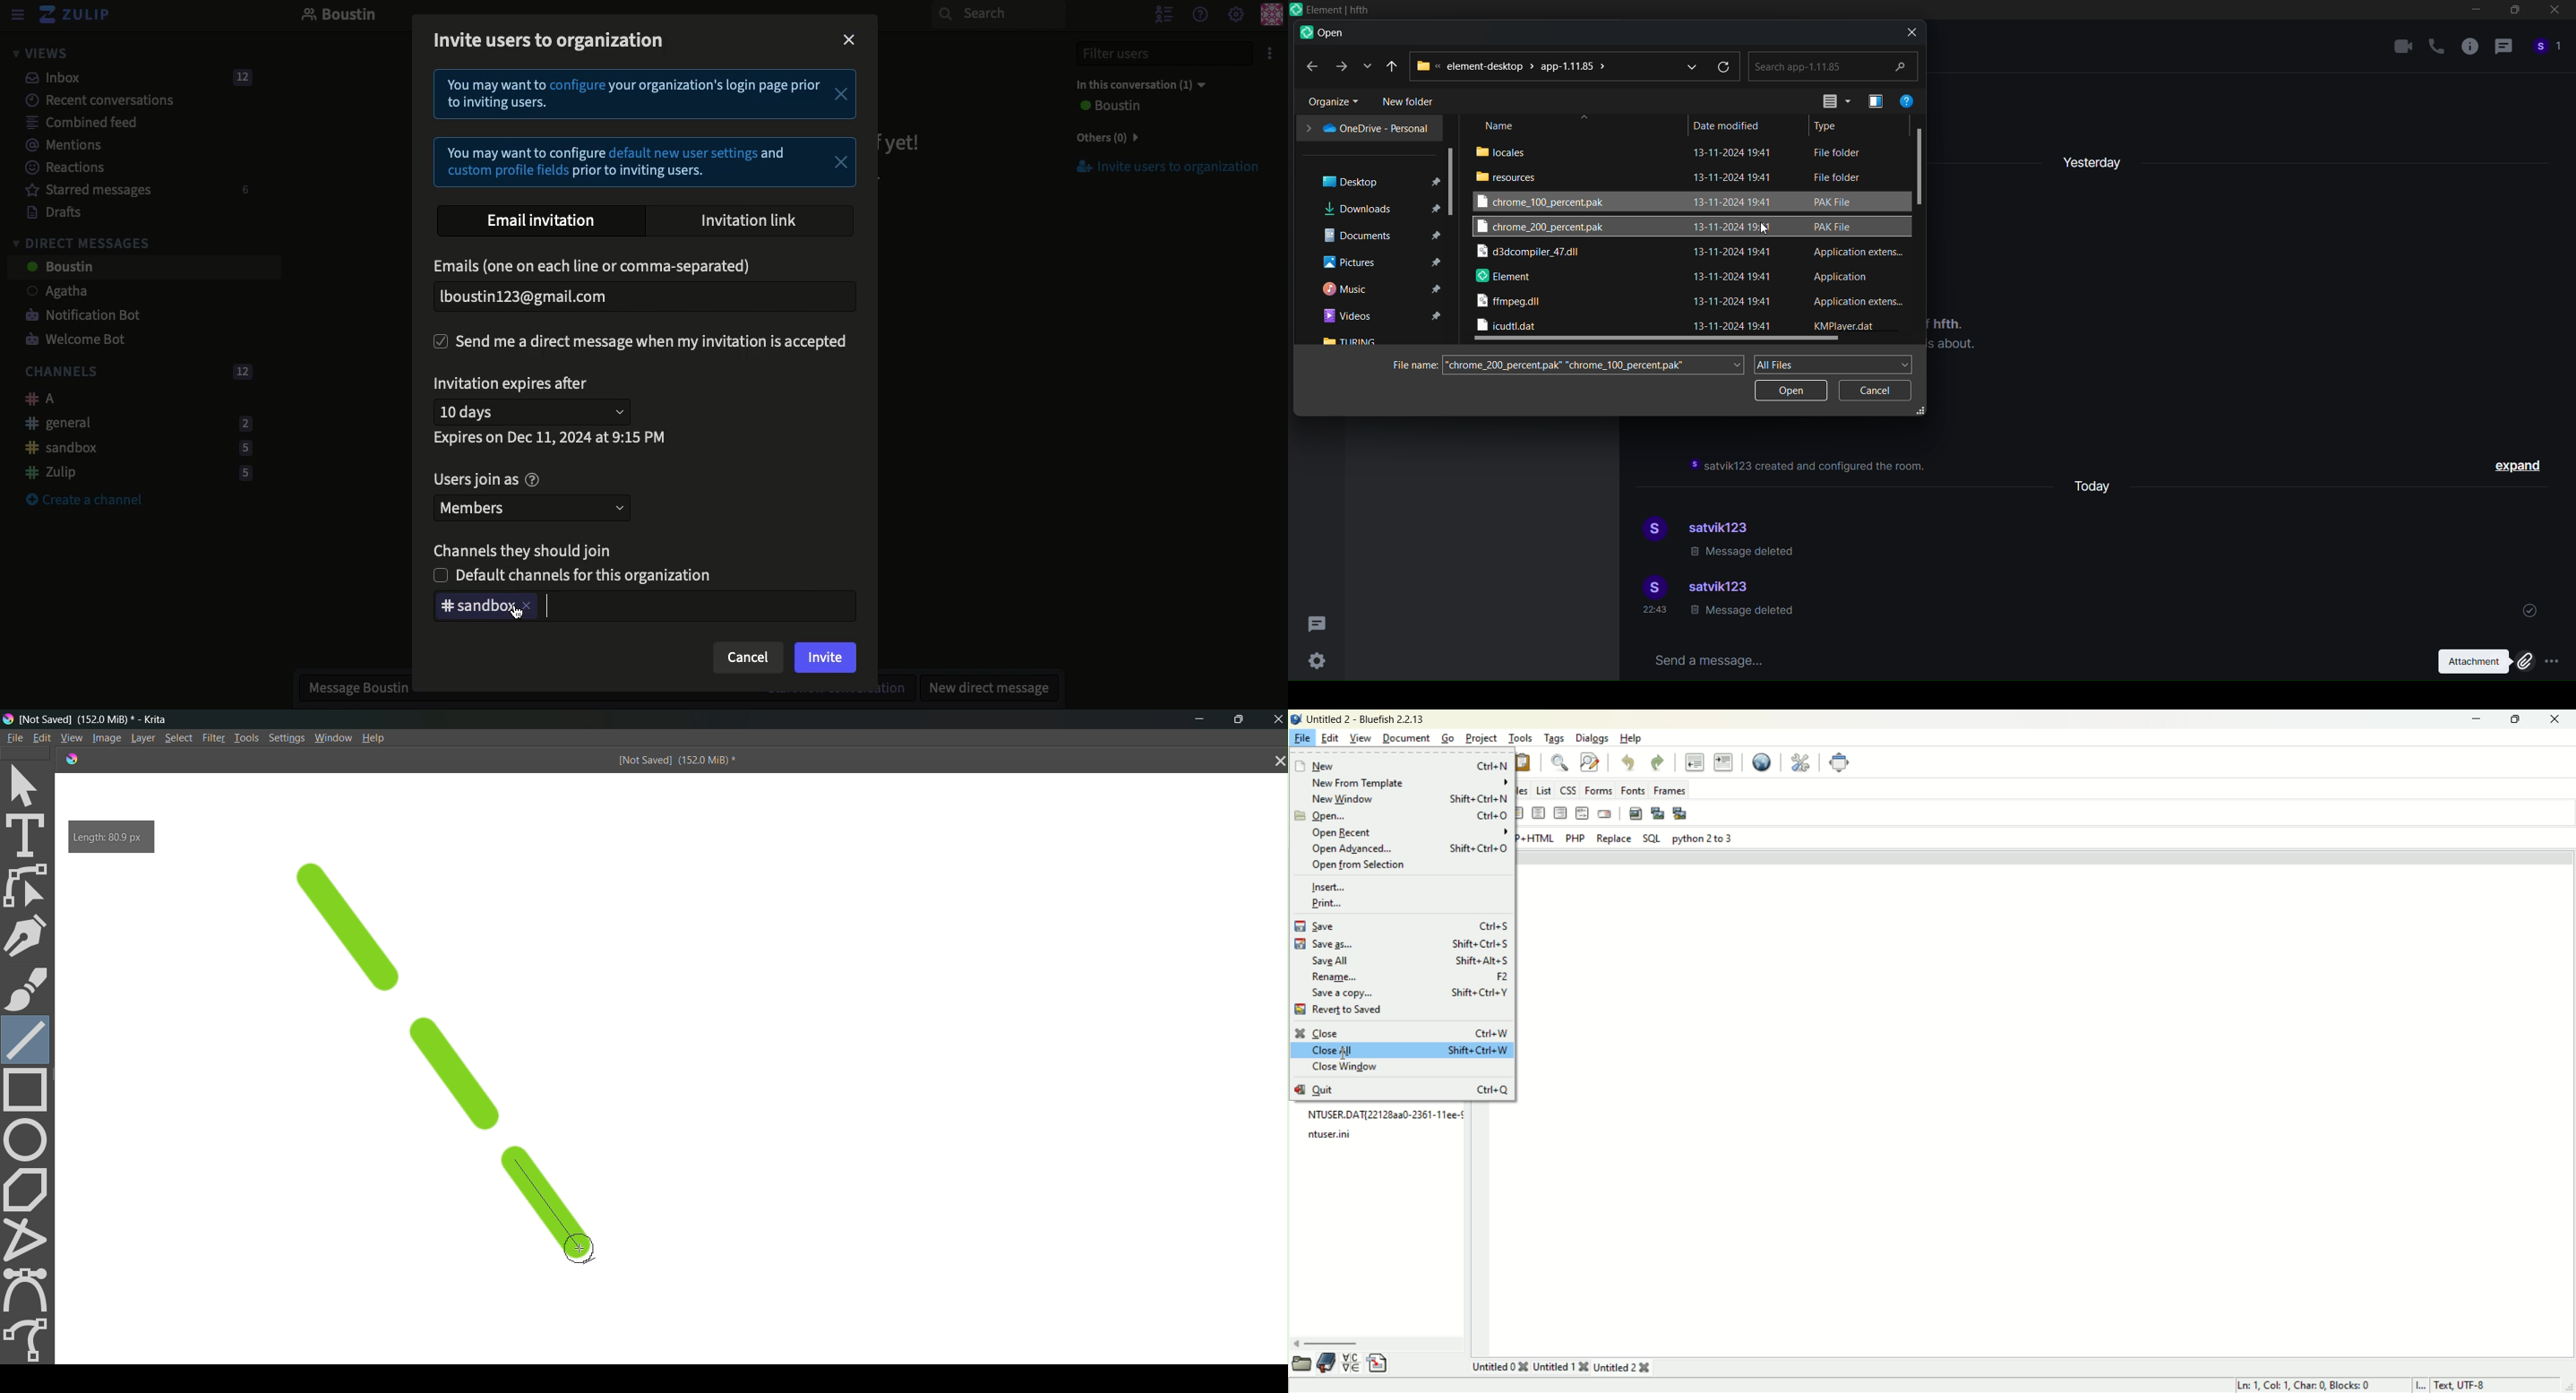 The width and height of the screenshot is (2576, 1400). Describe the element at coordinates (1592, 738) in the screenshot. I see `dialogs` at that location.